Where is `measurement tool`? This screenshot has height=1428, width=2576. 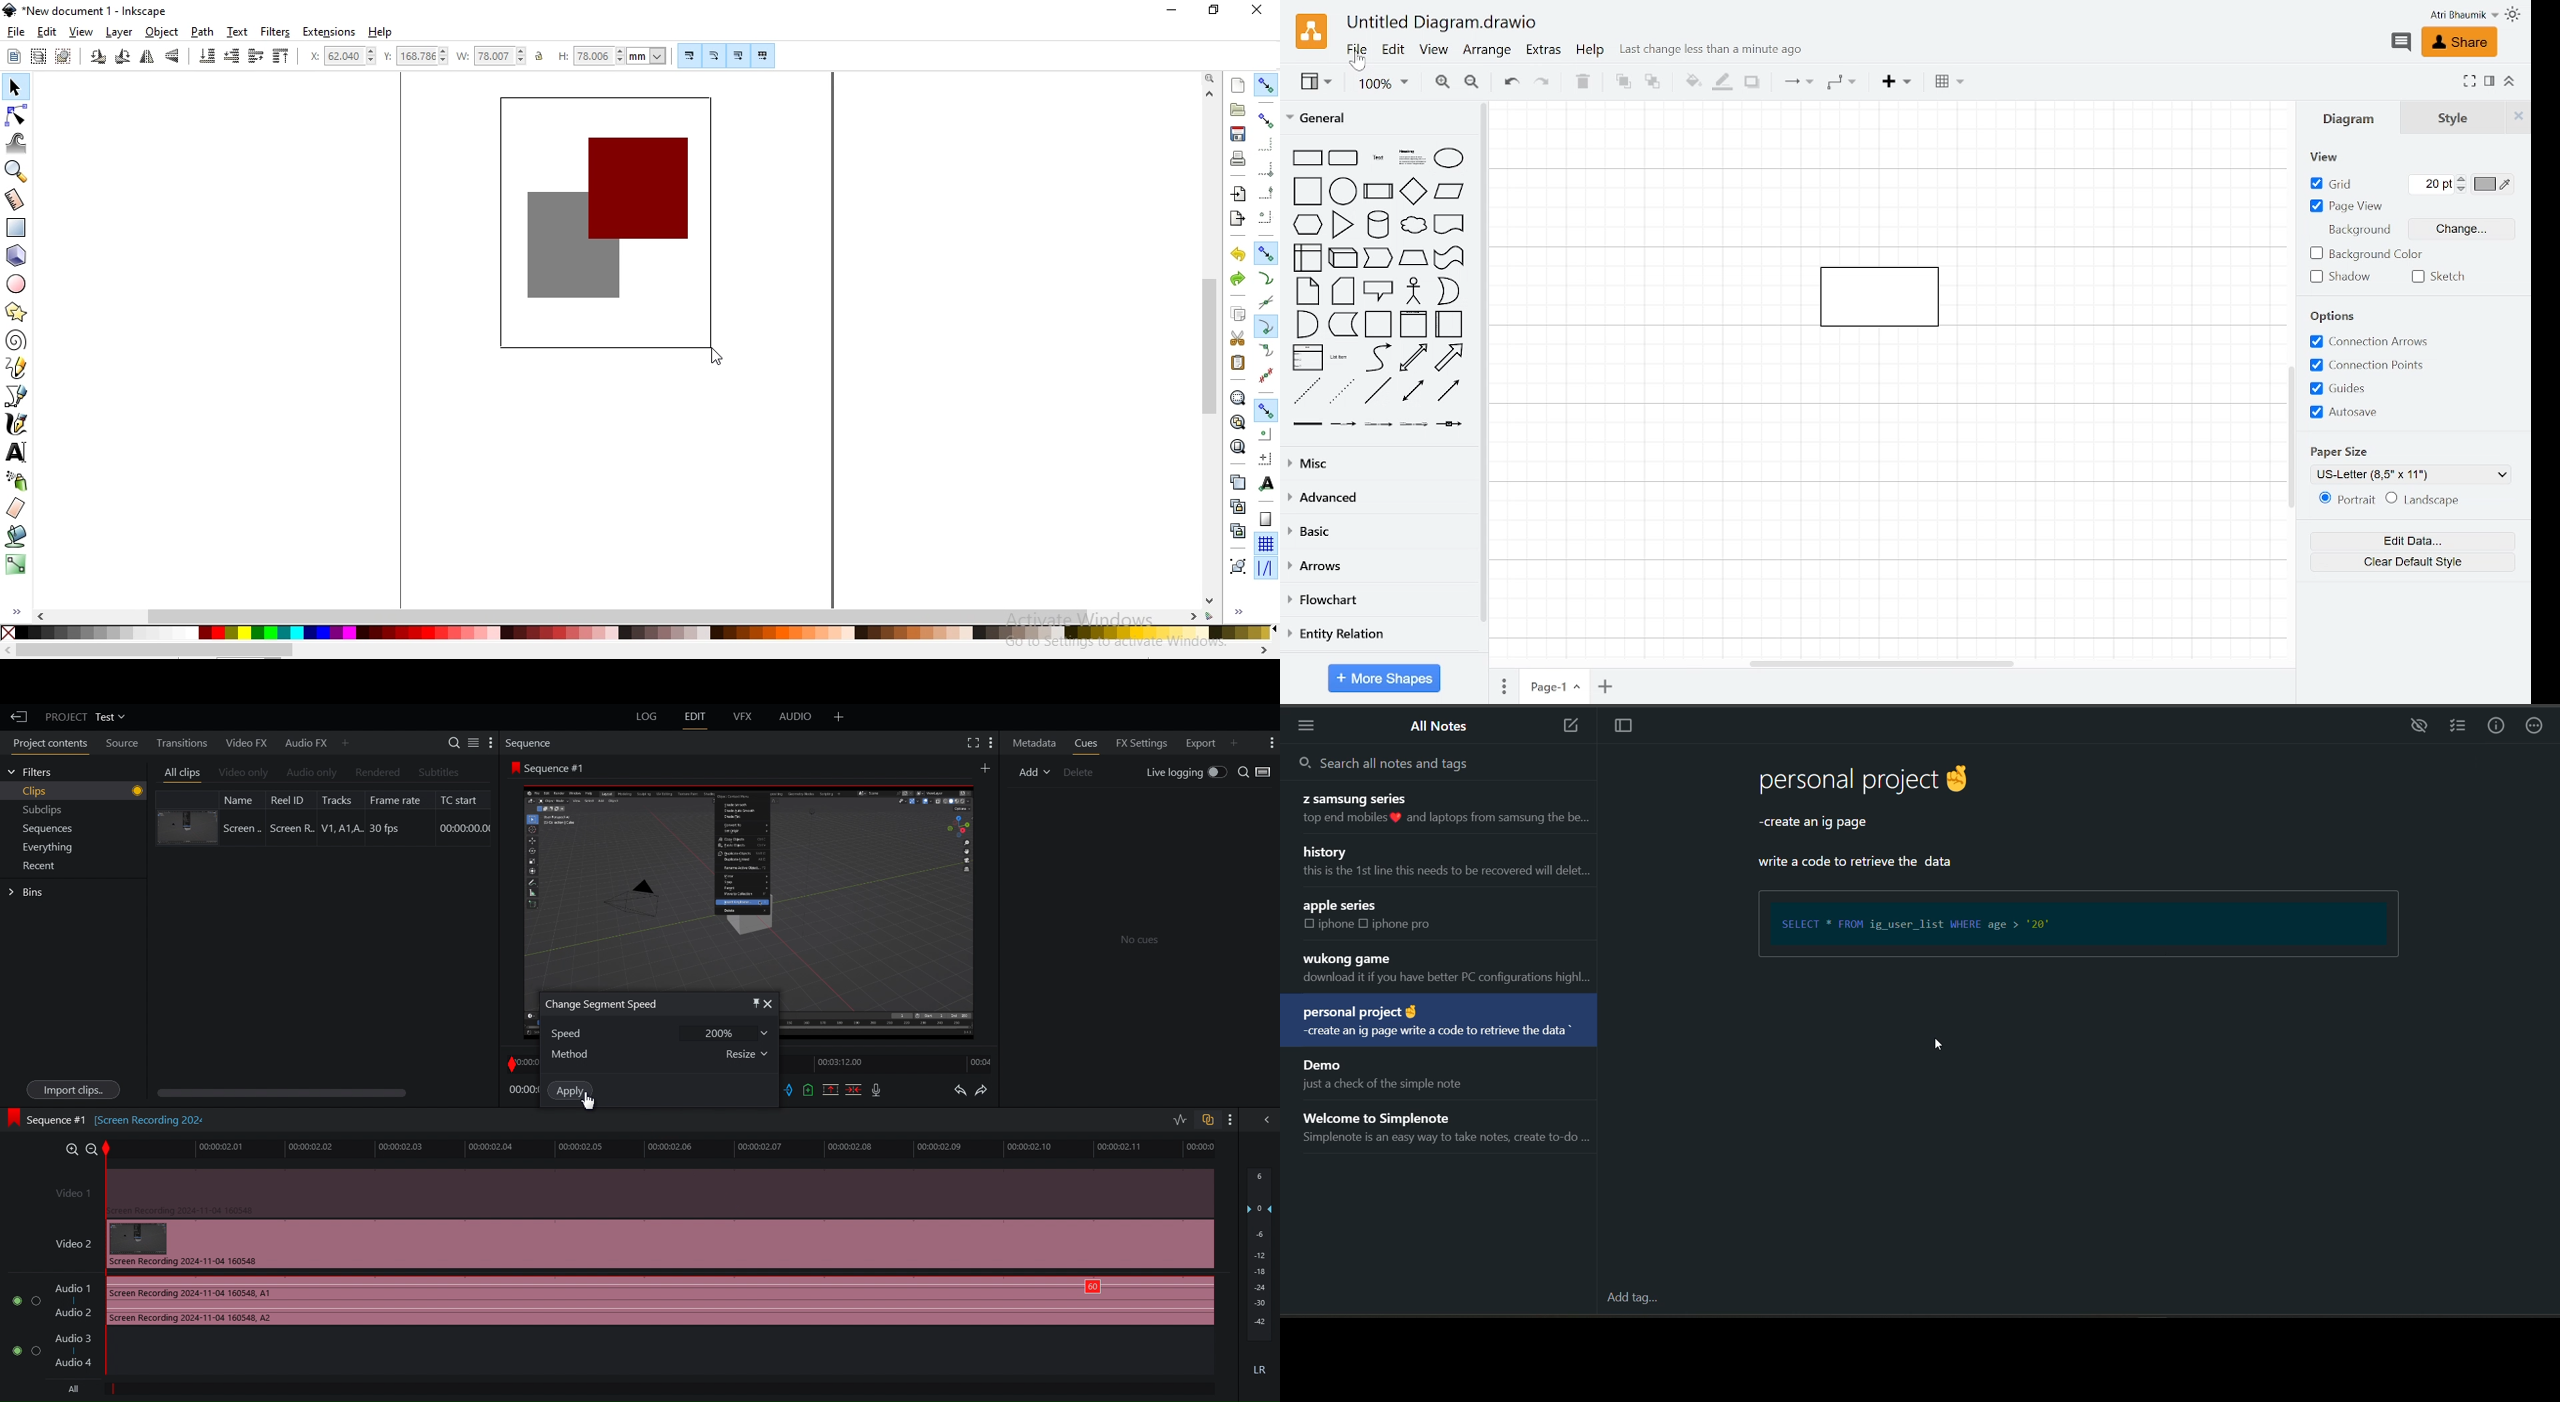
measurement tool is located at coordinates (16, 200).